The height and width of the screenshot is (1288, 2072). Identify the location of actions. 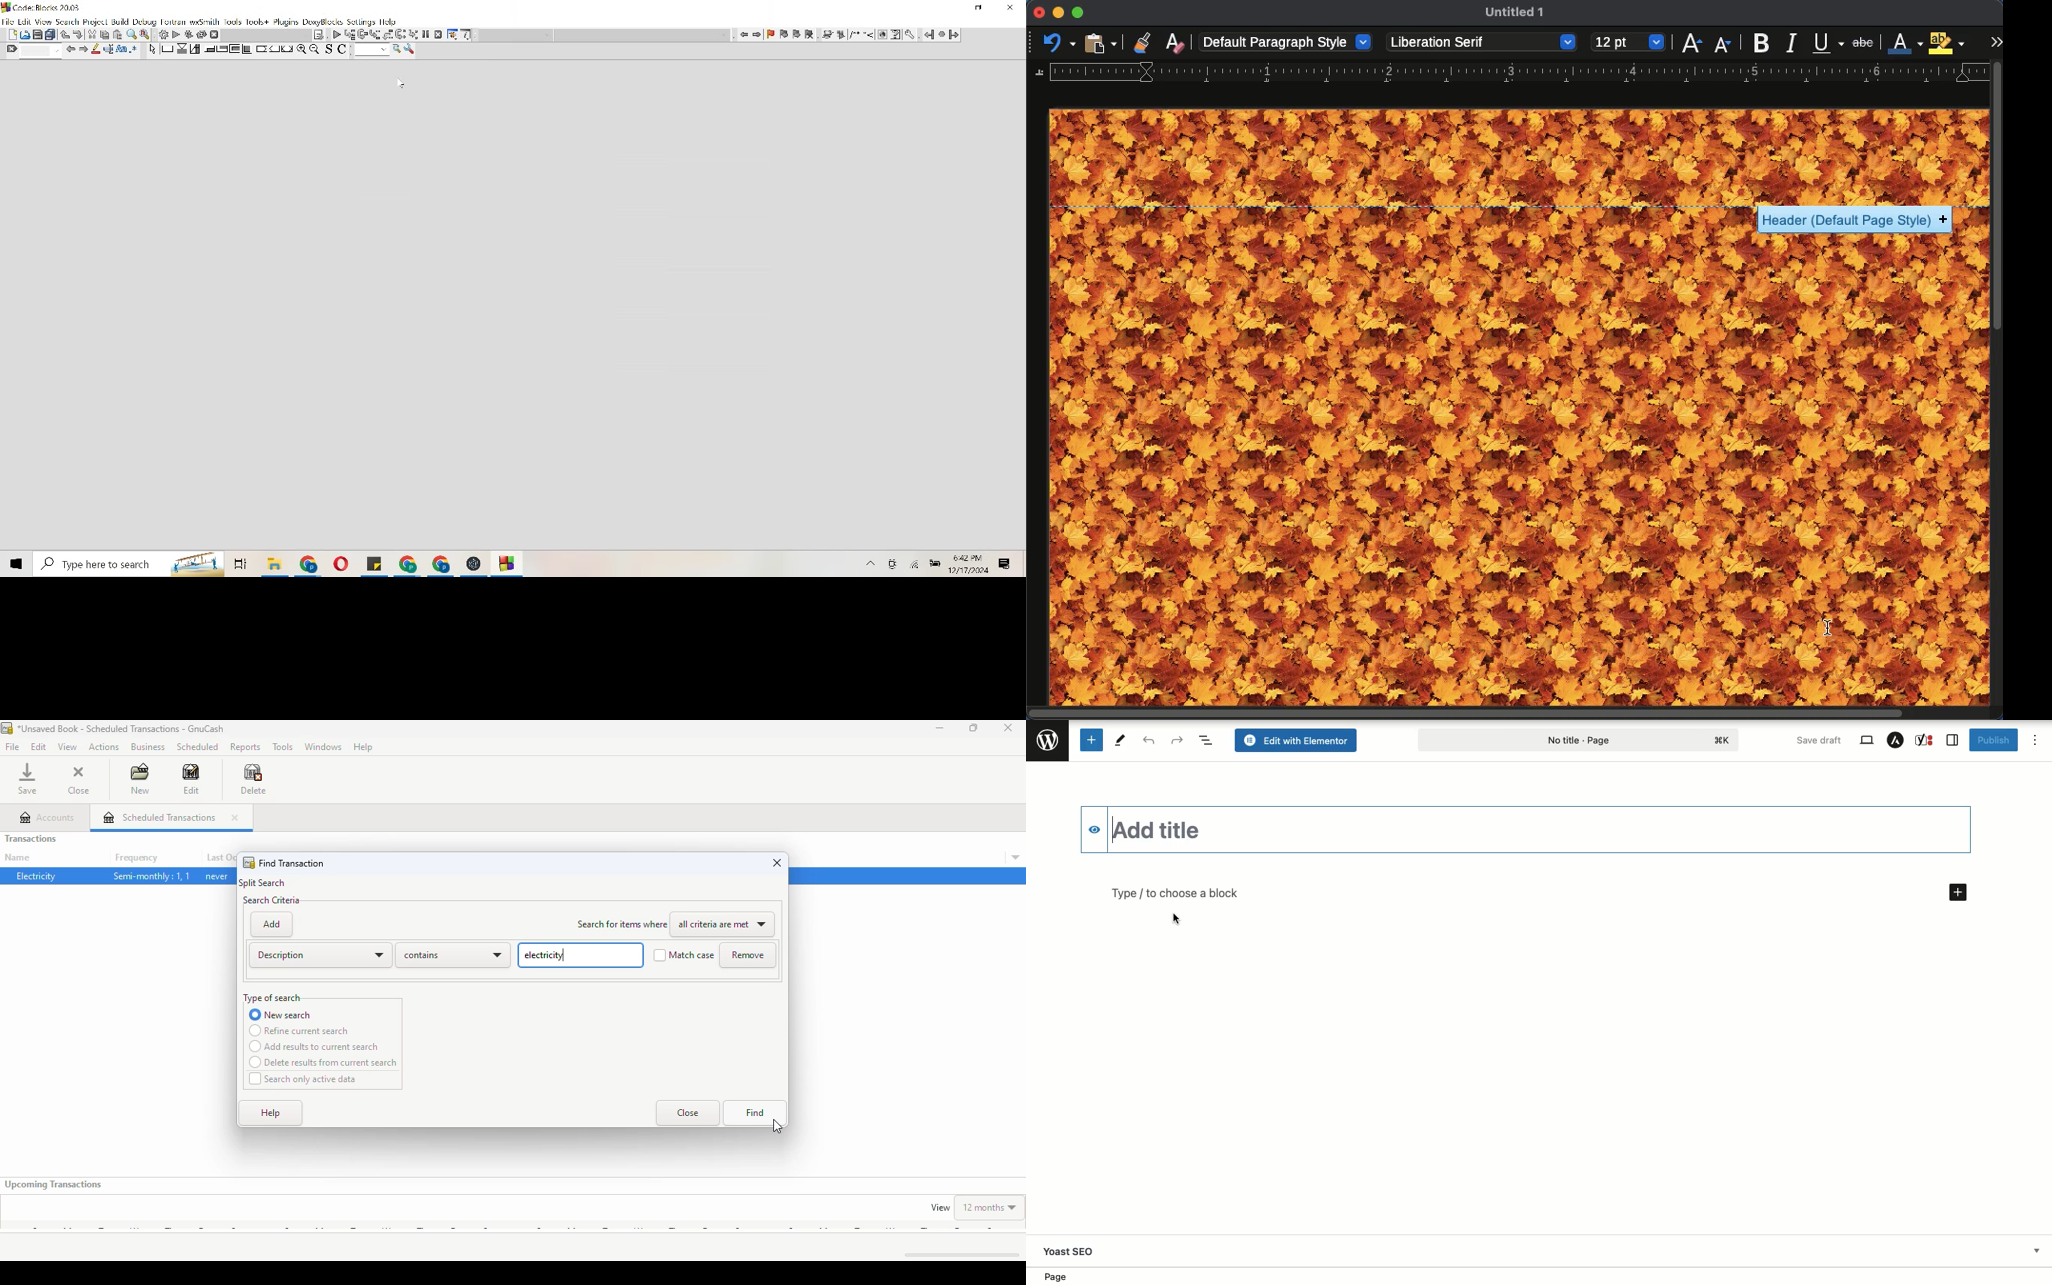
(104, 747).